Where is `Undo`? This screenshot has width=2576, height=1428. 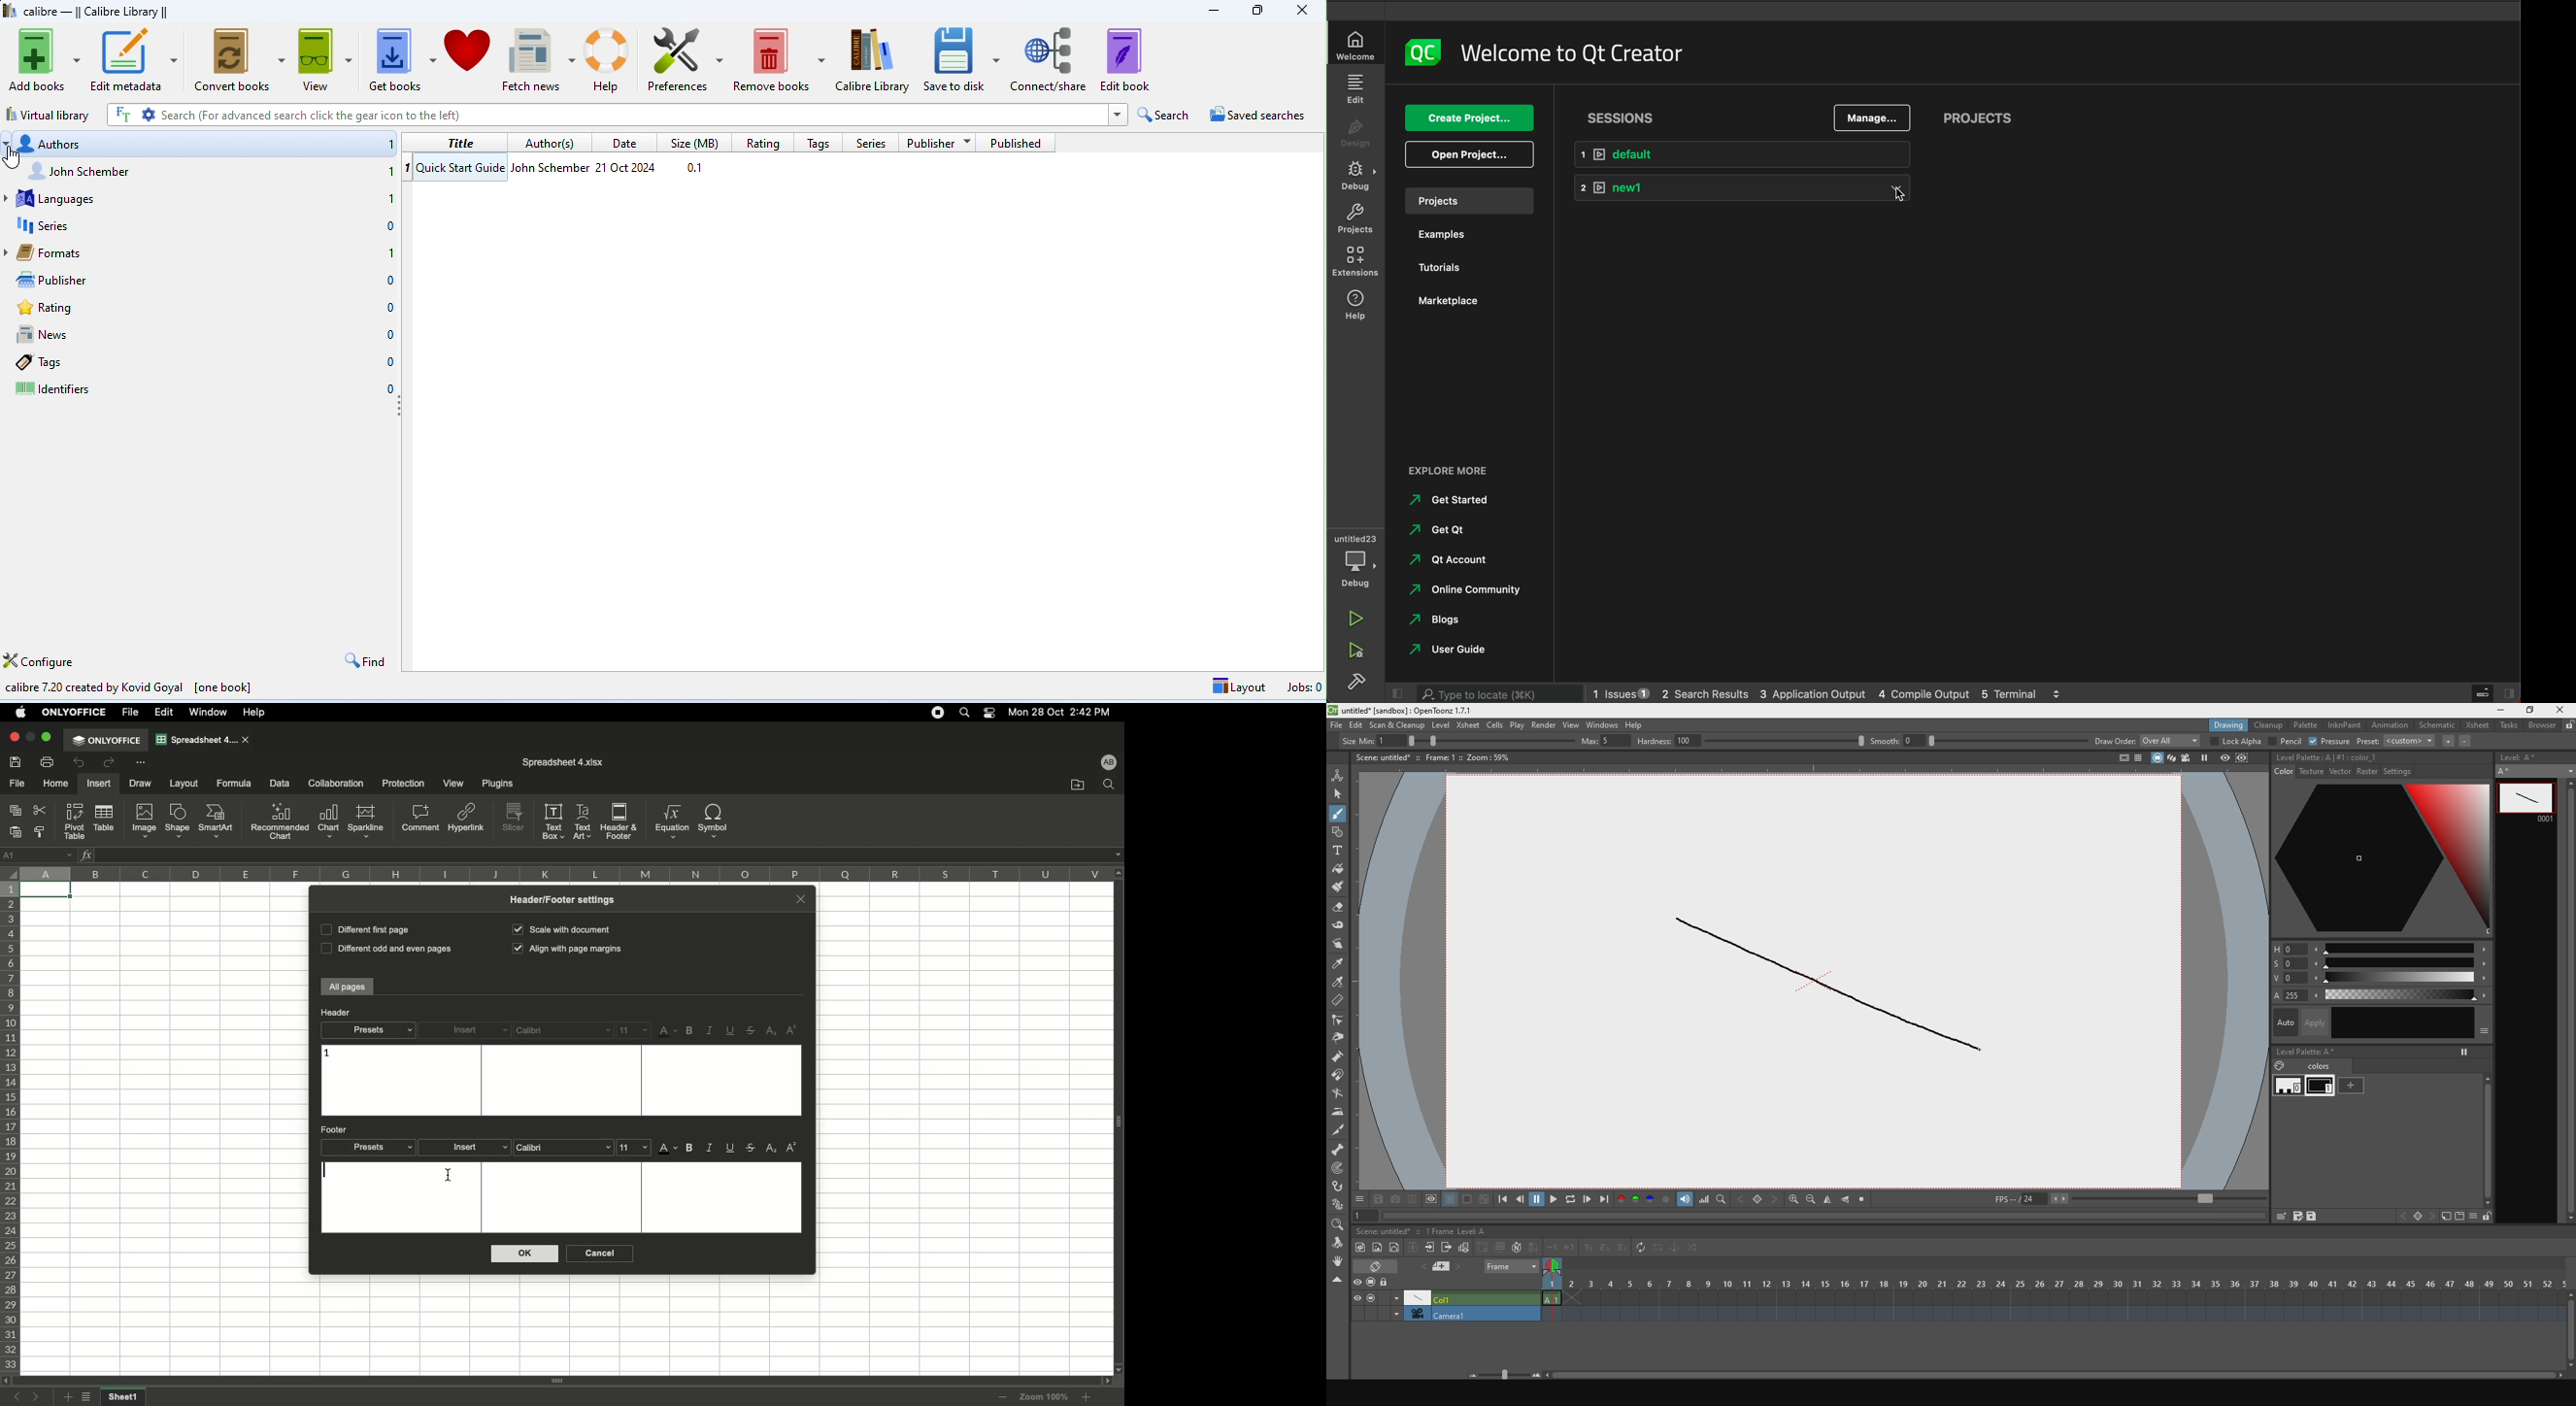
Undo is located at coordinates (80, 764).